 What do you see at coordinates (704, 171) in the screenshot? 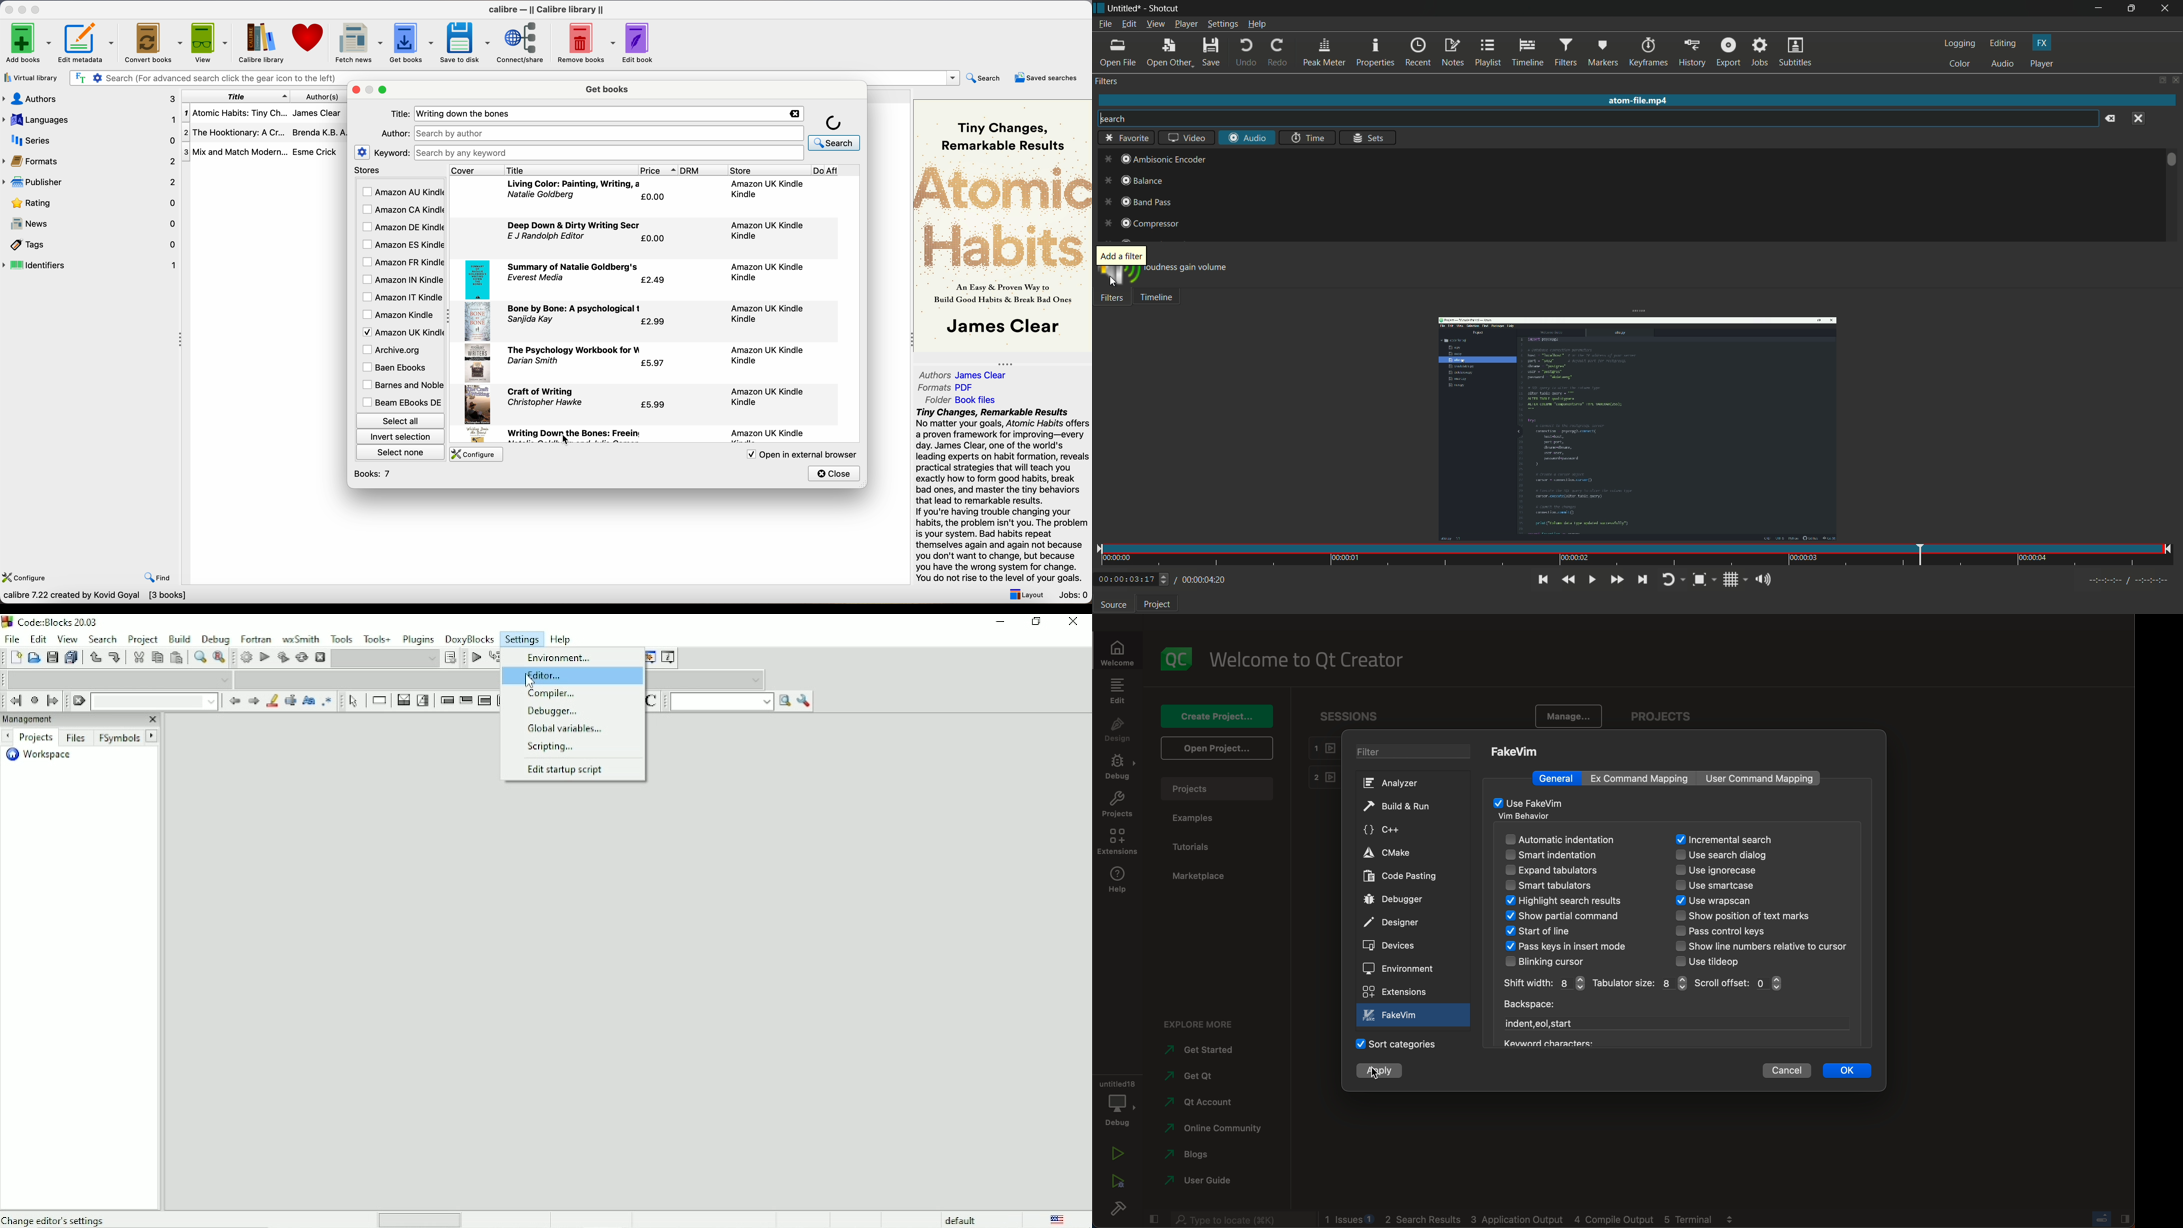
I see `DRM` at bounding box center [704, 171].